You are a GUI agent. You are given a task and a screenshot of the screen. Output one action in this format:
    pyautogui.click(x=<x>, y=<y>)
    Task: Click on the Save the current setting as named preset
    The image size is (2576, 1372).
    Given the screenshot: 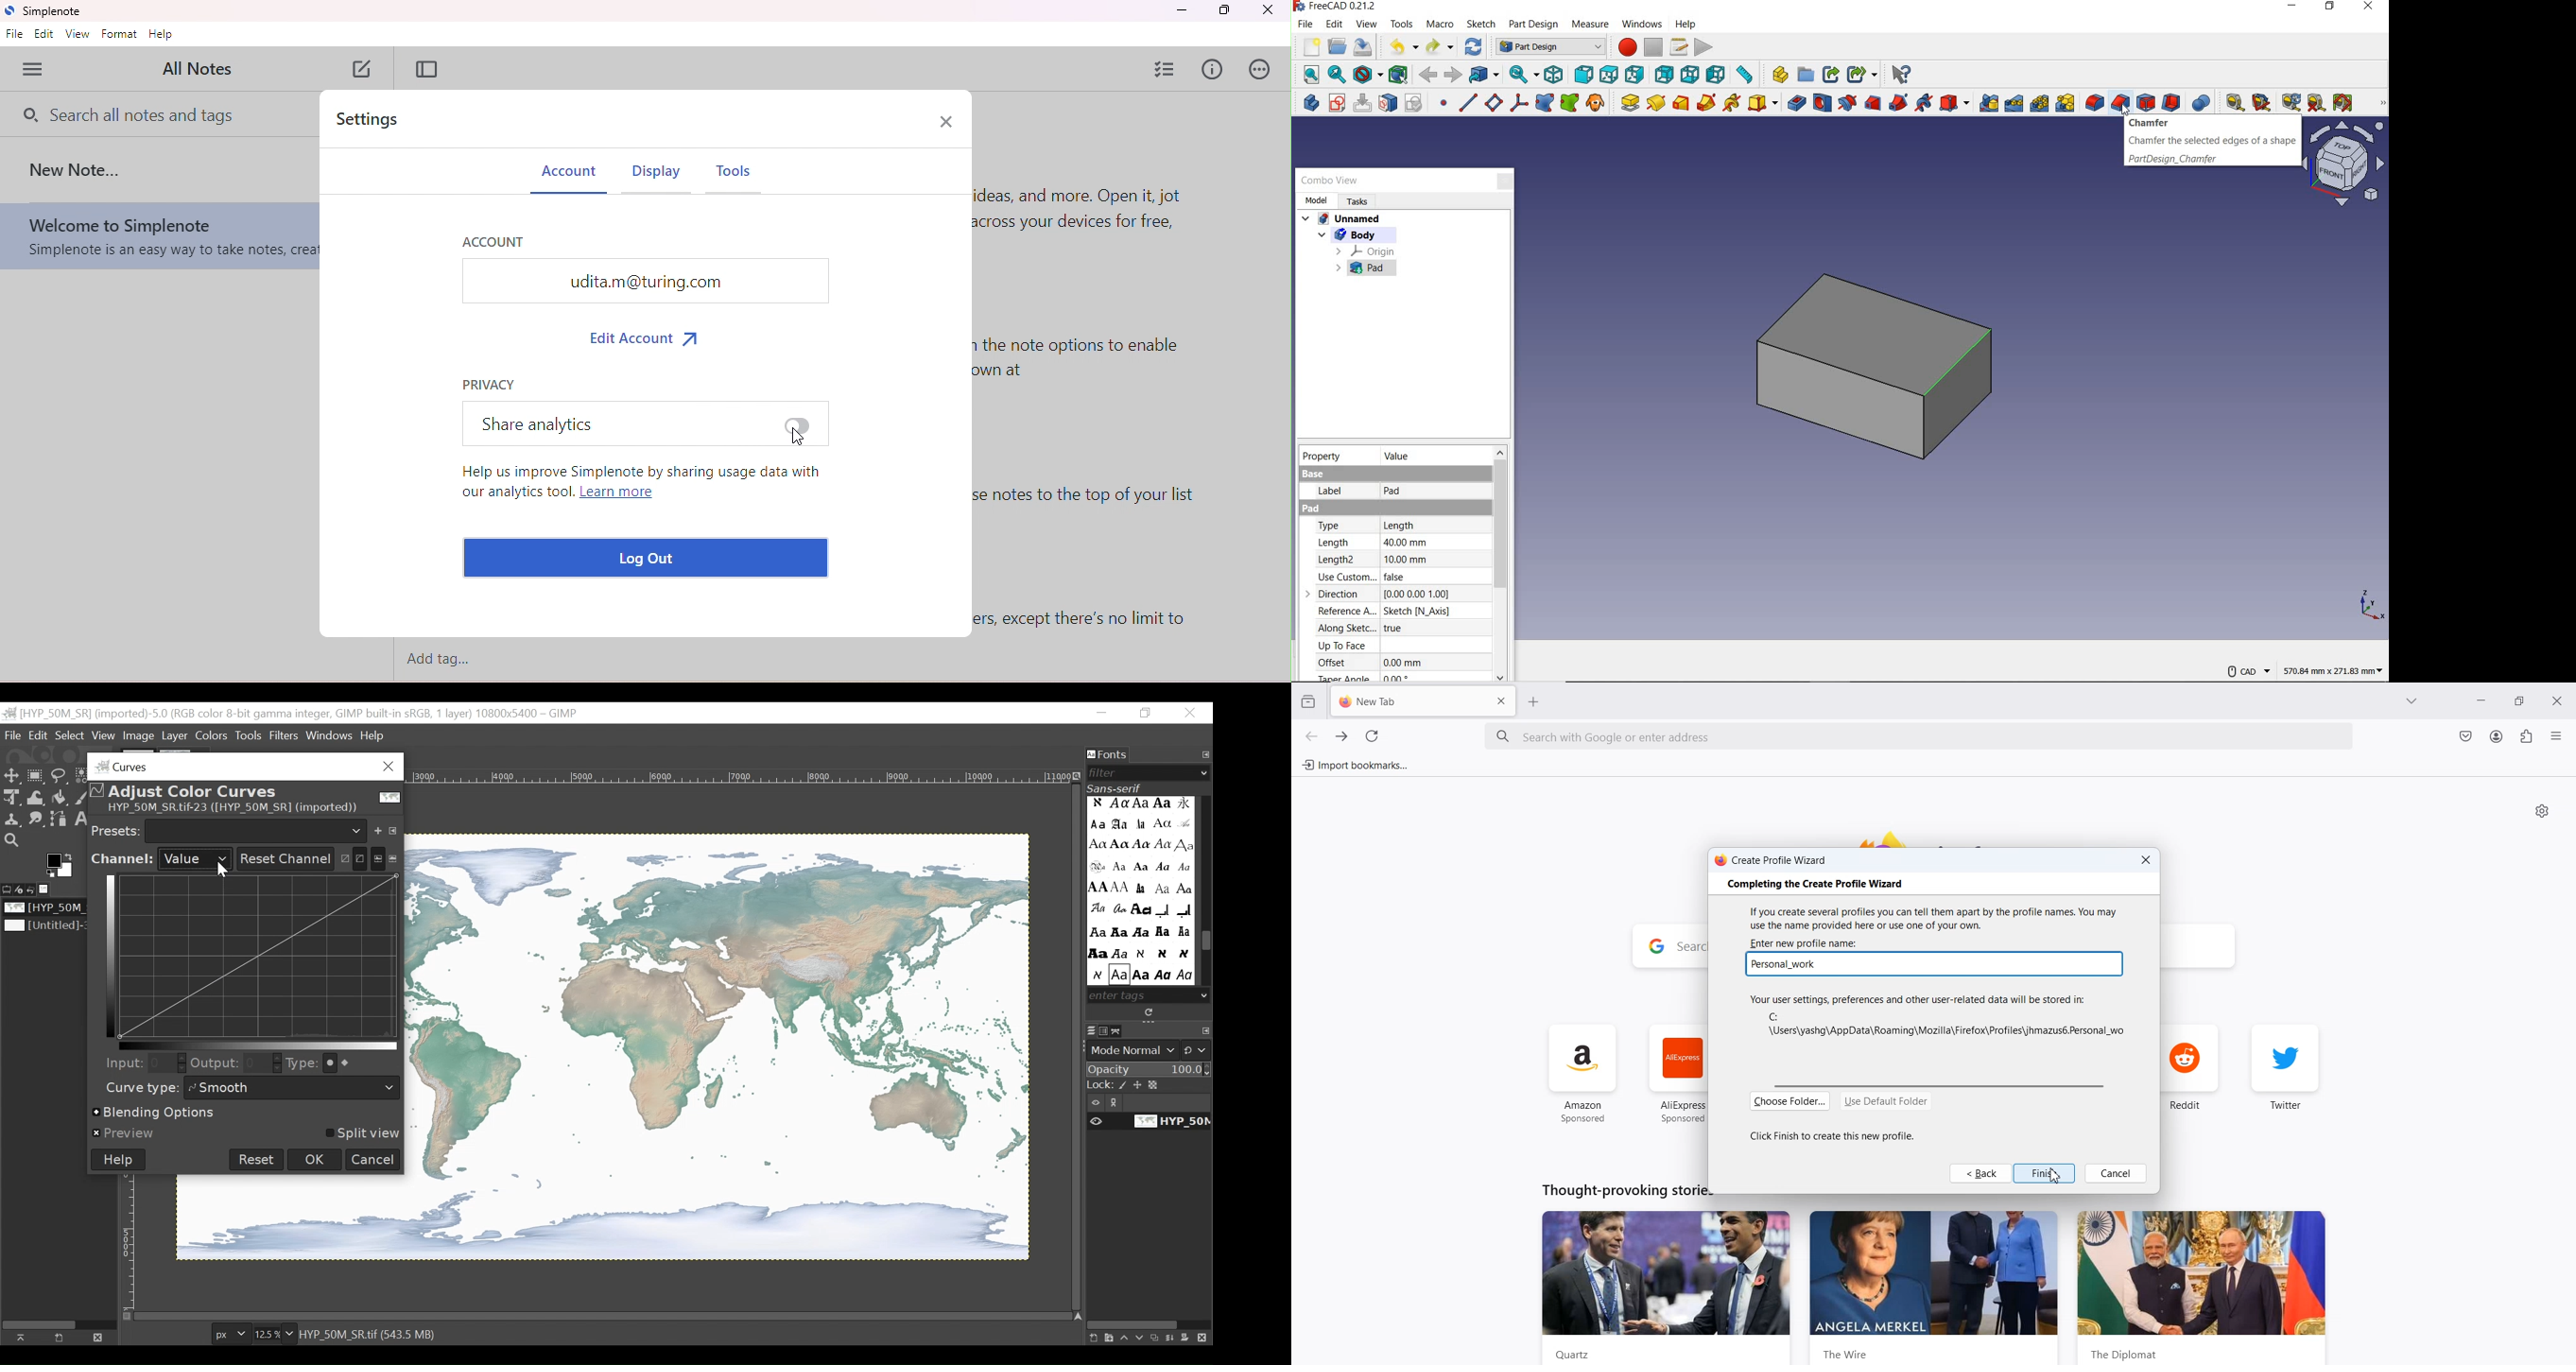 What is the action you would take?
    pyautogui.click(x=380, y=828)
    